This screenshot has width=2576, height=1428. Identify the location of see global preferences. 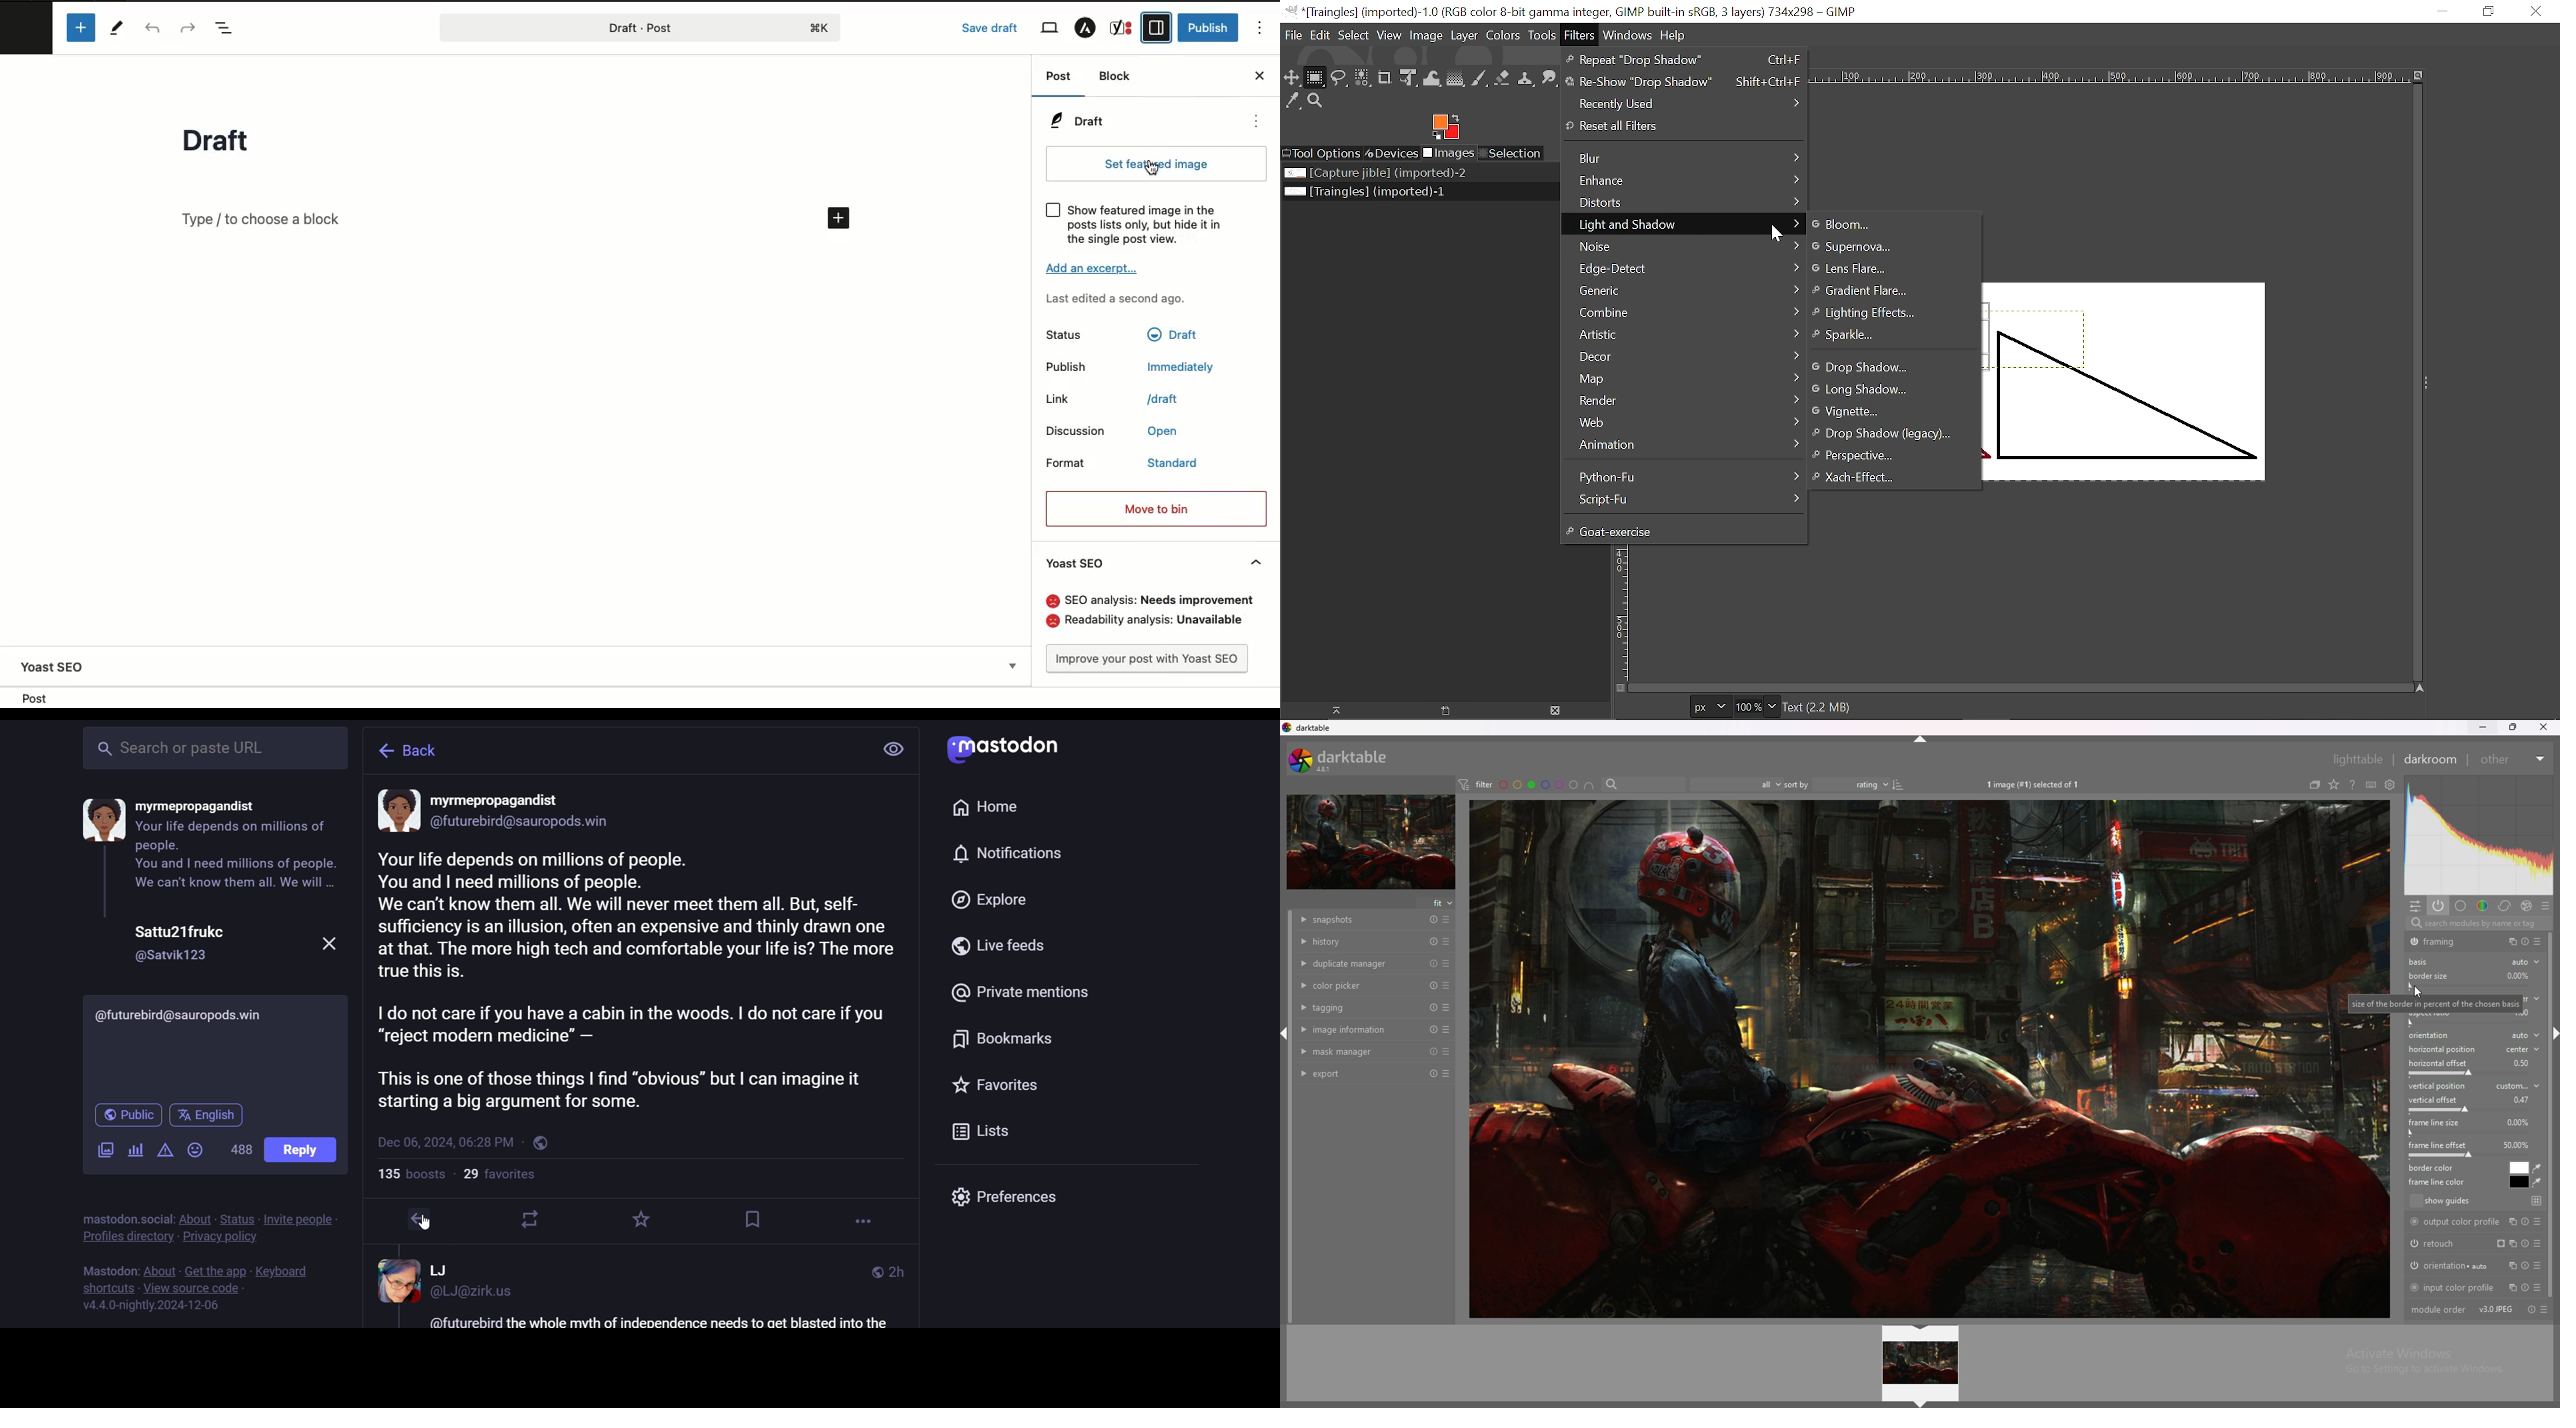
(2390, 784).